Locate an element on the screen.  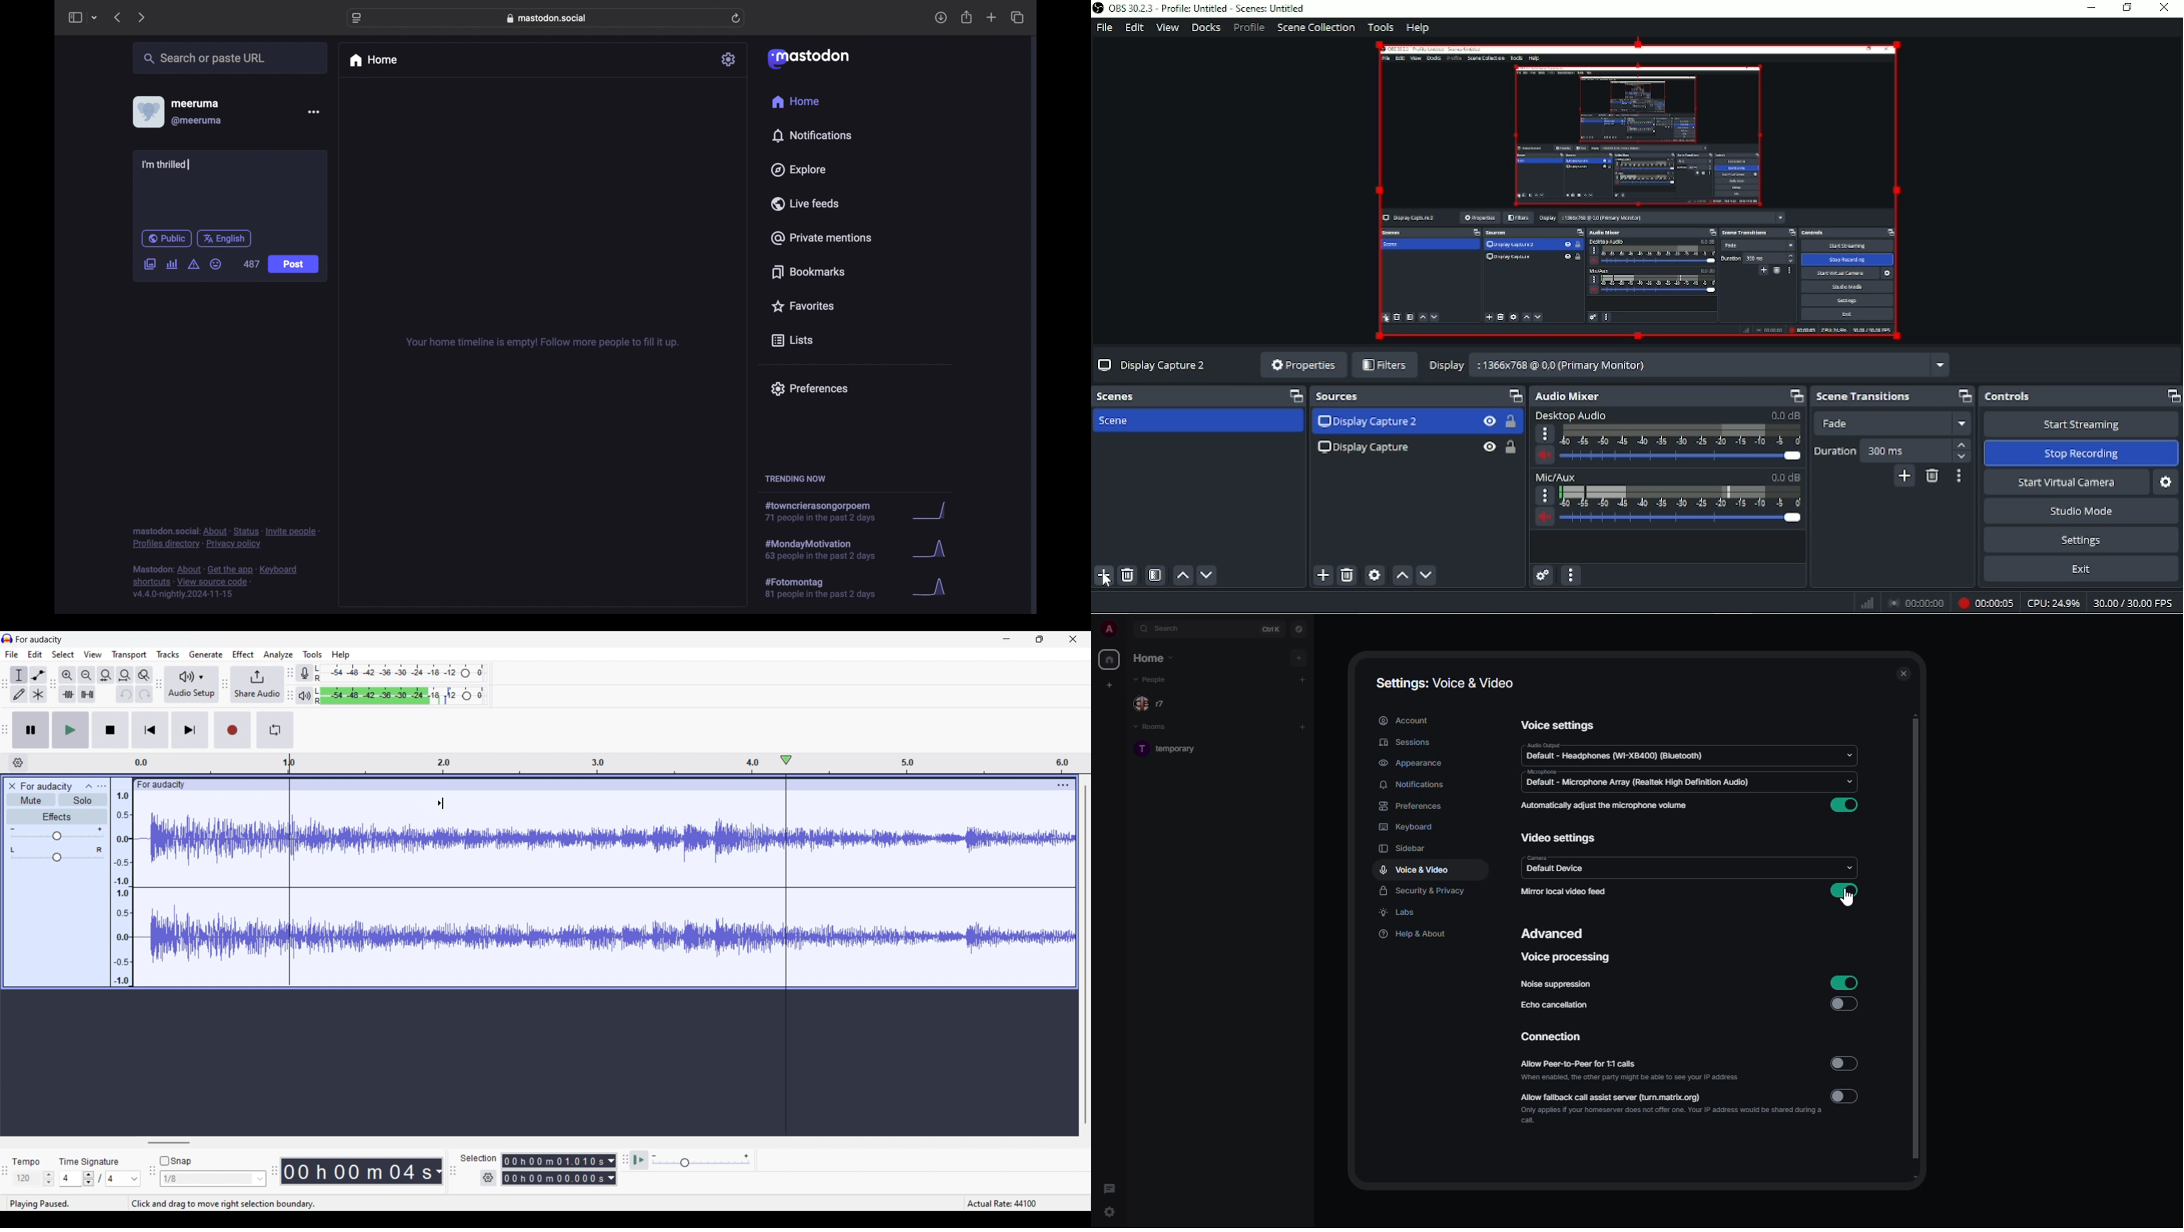
Remove selected scene is located at coordinates (1128, 575).